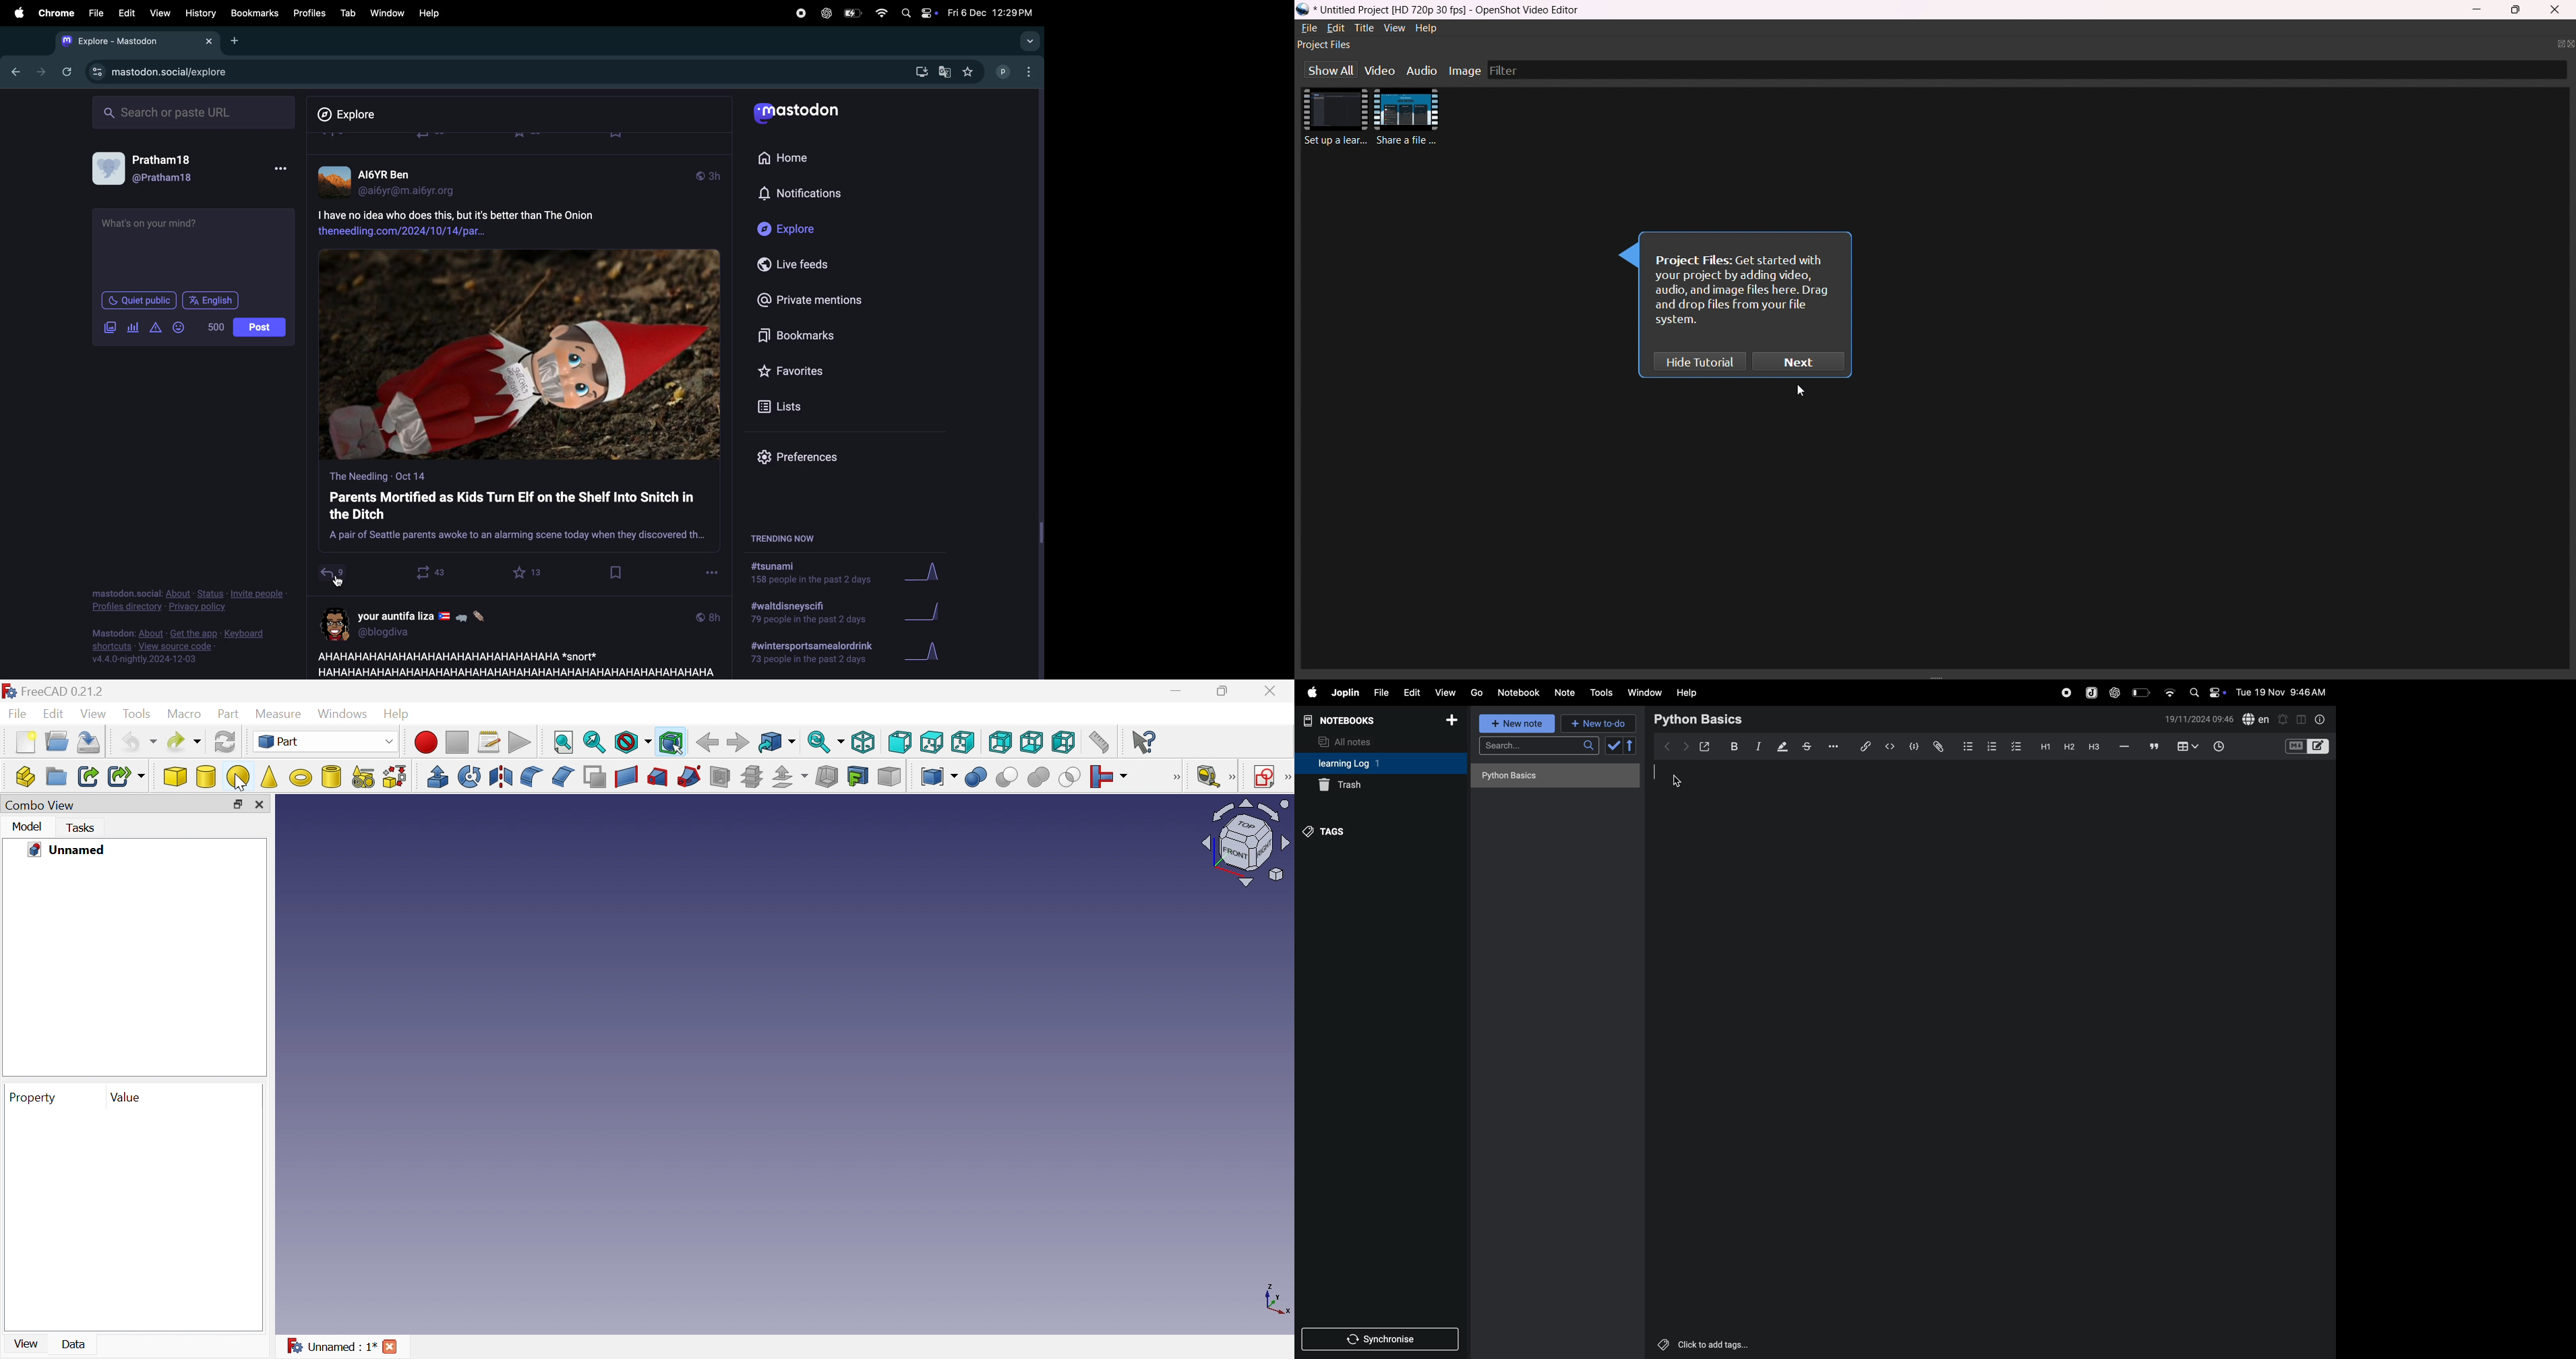 The image size is (2576, 1372). What do you see at coordinates (1509, 70) in the screenshot?
I see `filter` at bounding box center [1509, 70].